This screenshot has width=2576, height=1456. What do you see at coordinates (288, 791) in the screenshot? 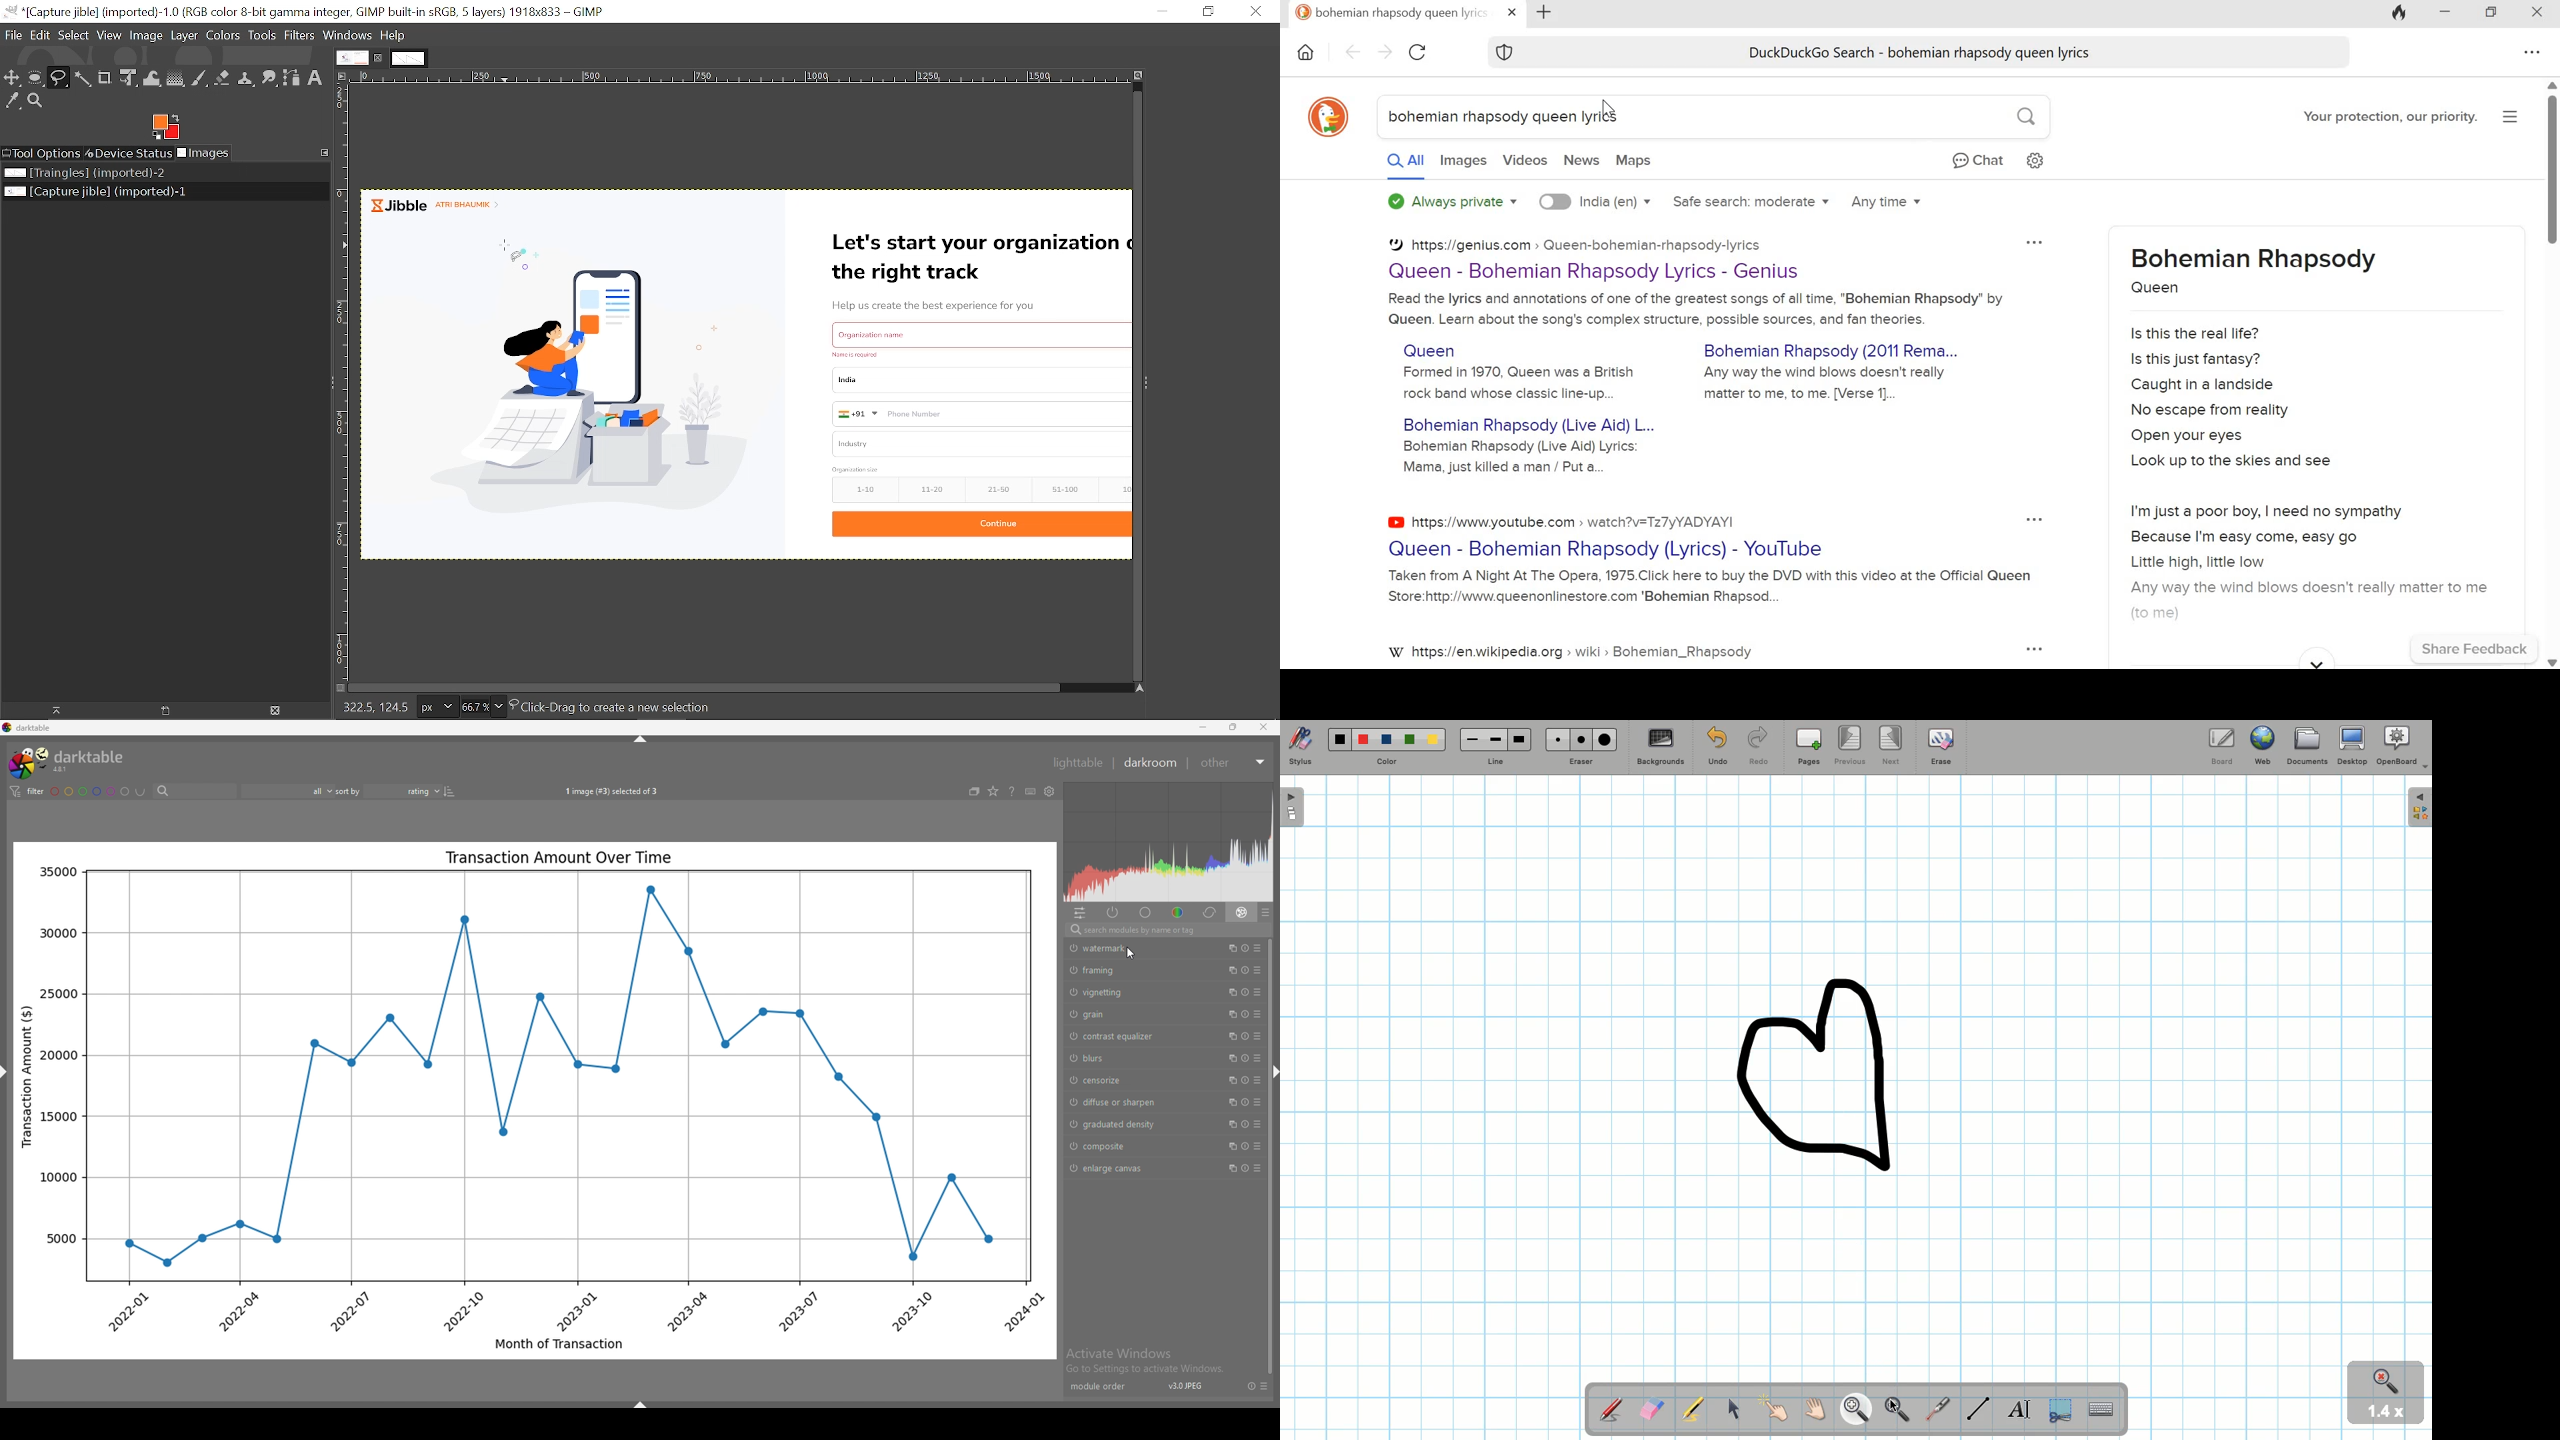
I see `filter by rating` at bounding box center [288, 791].